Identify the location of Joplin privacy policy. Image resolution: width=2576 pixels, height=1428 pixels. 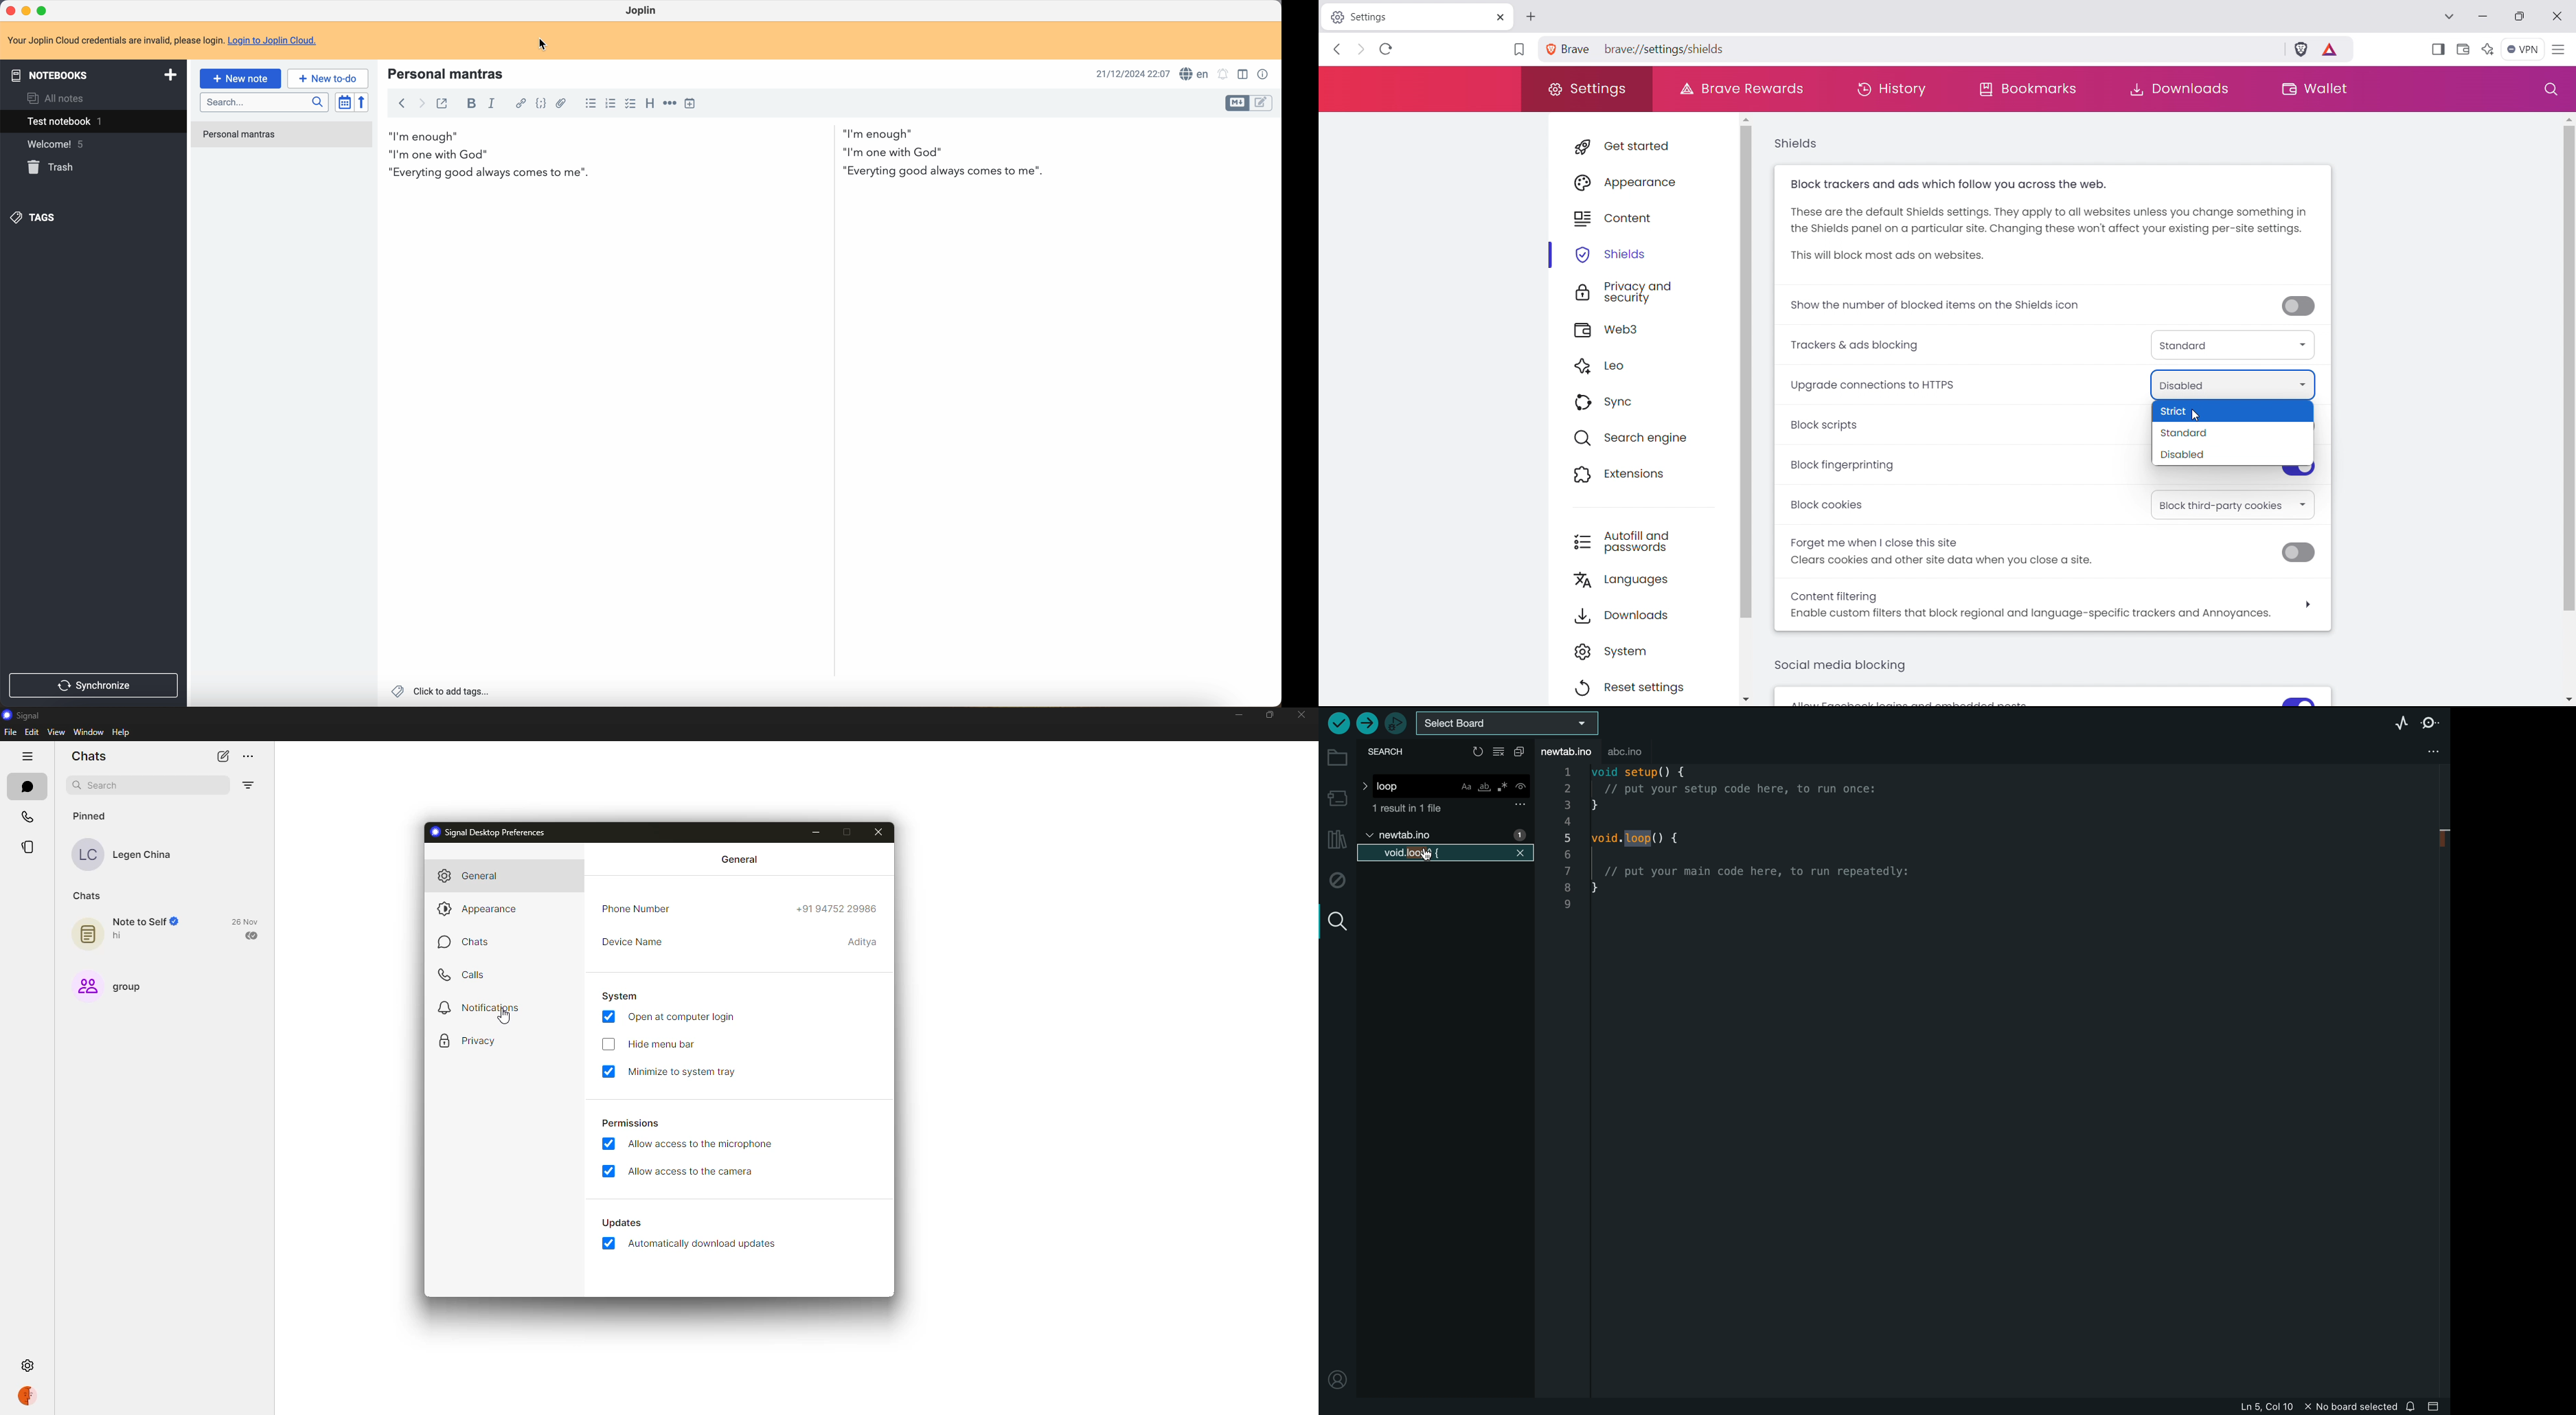
(251, 240).